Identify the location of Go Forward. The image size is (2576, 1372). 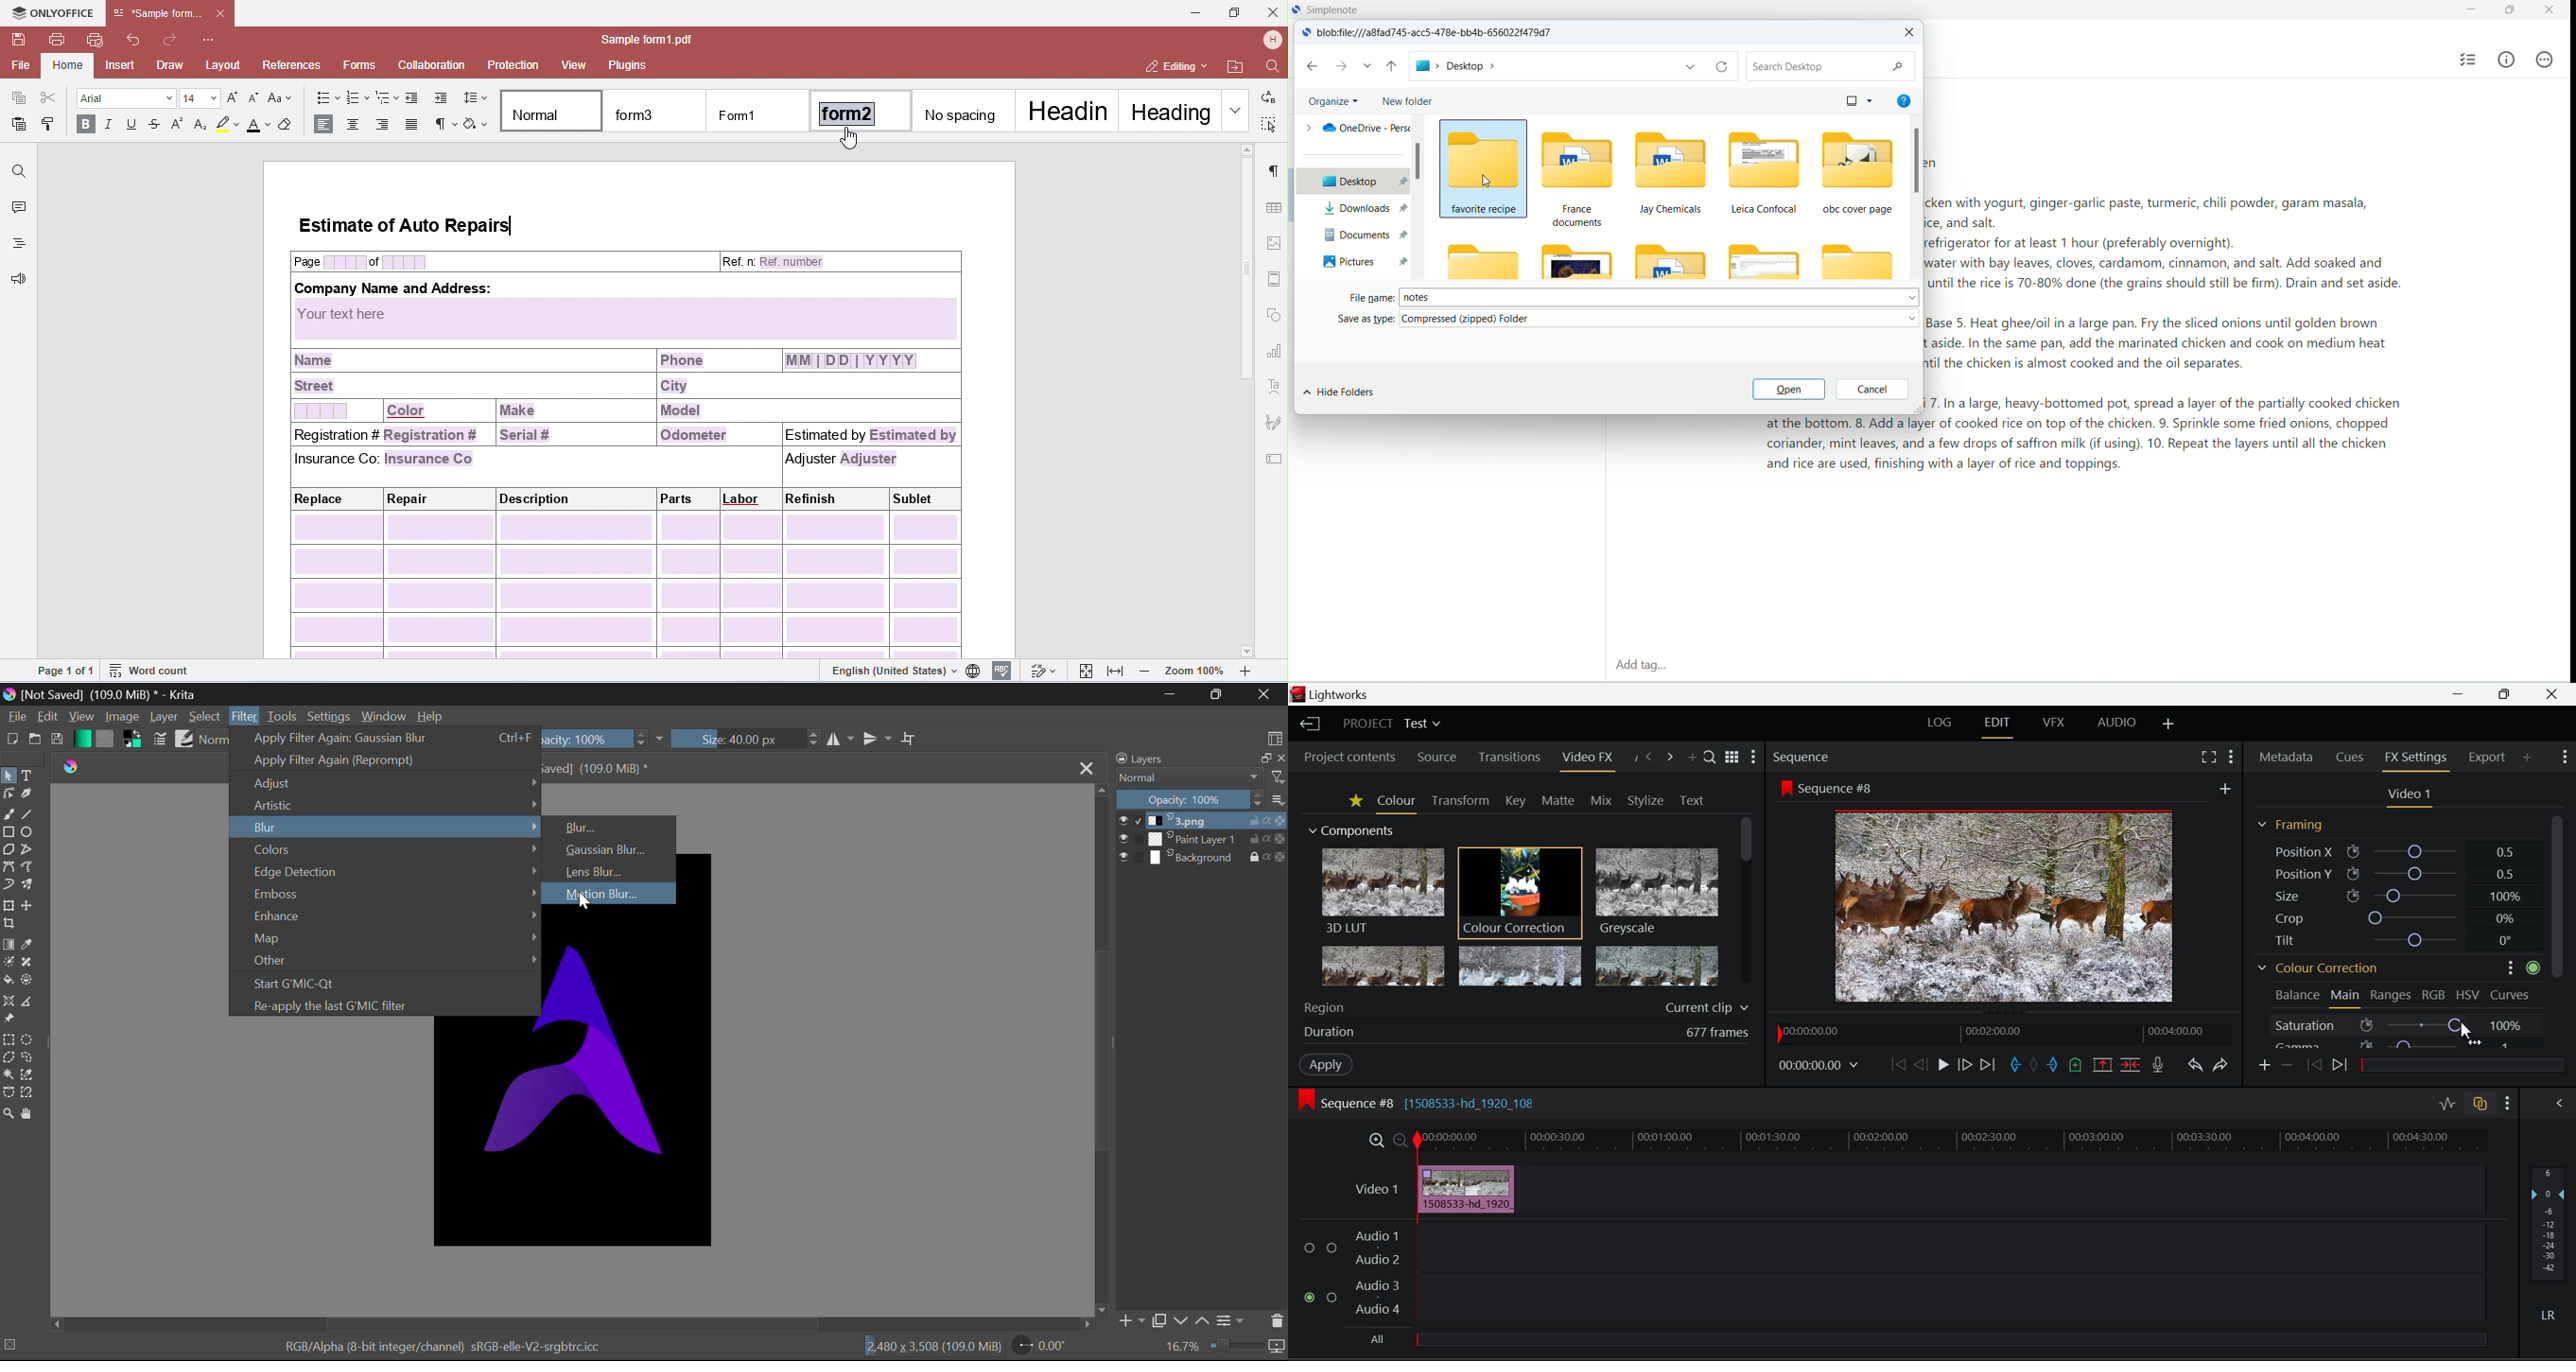
(1964, 1067).